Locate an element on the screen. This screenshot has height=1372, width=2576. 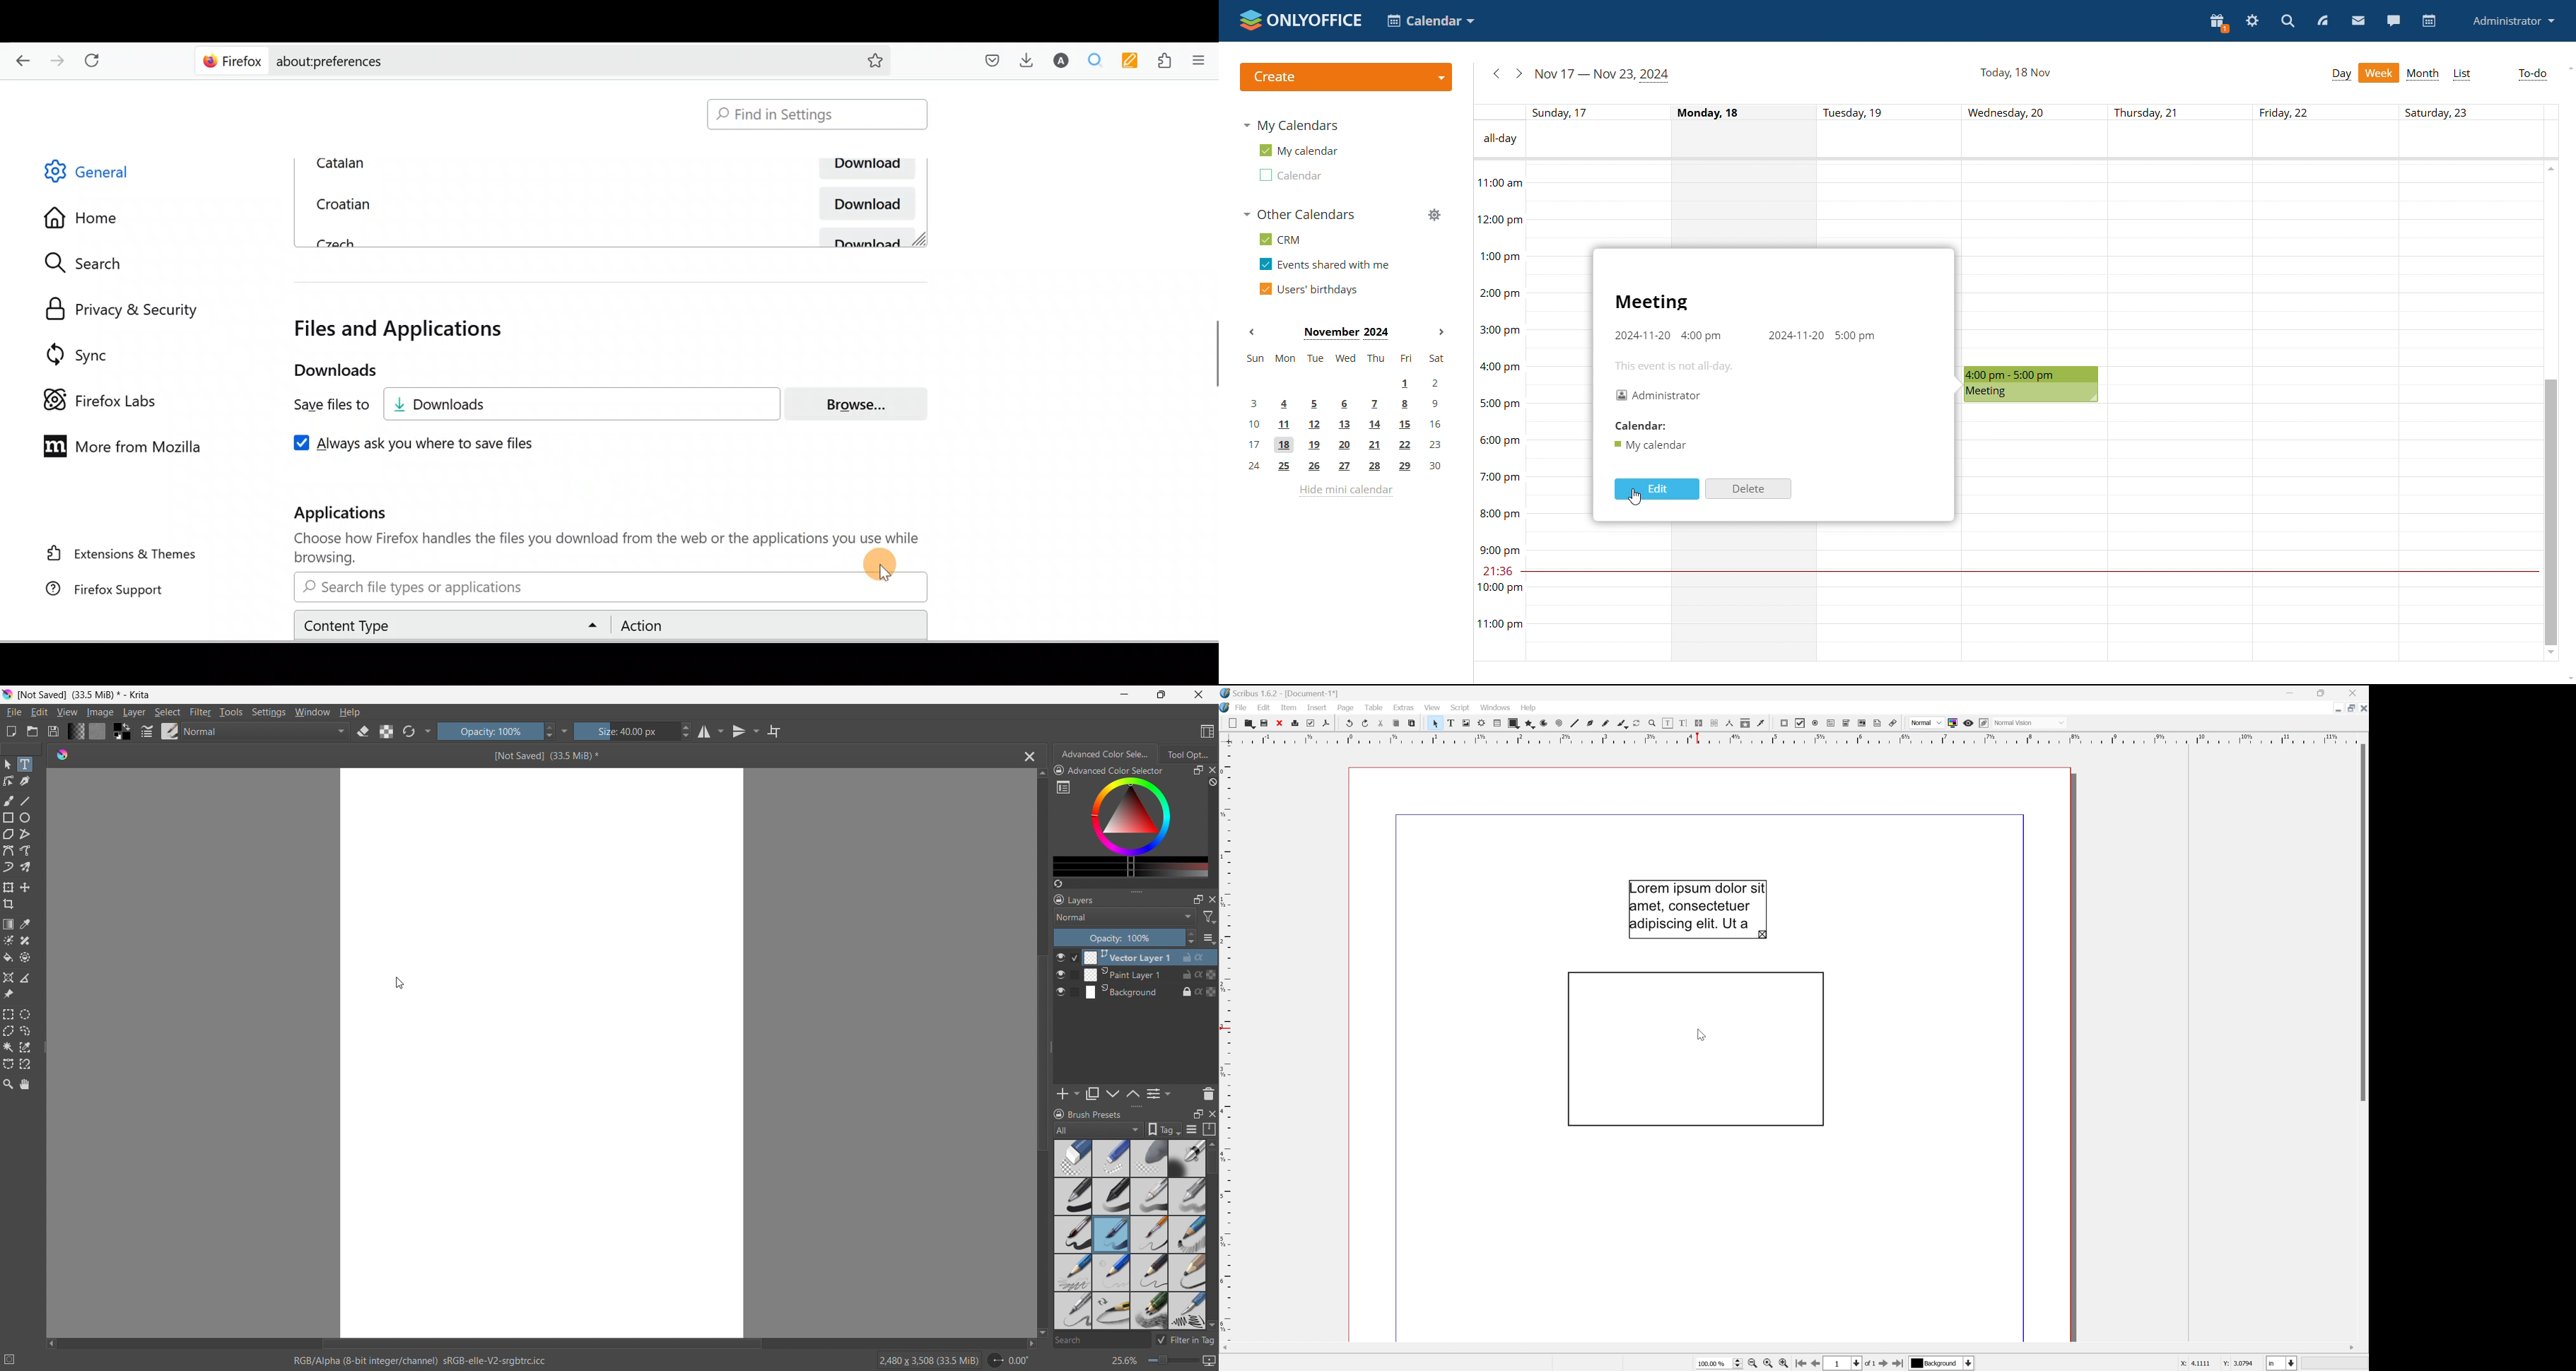
scroll down is located at coordinates (1211, 1325).